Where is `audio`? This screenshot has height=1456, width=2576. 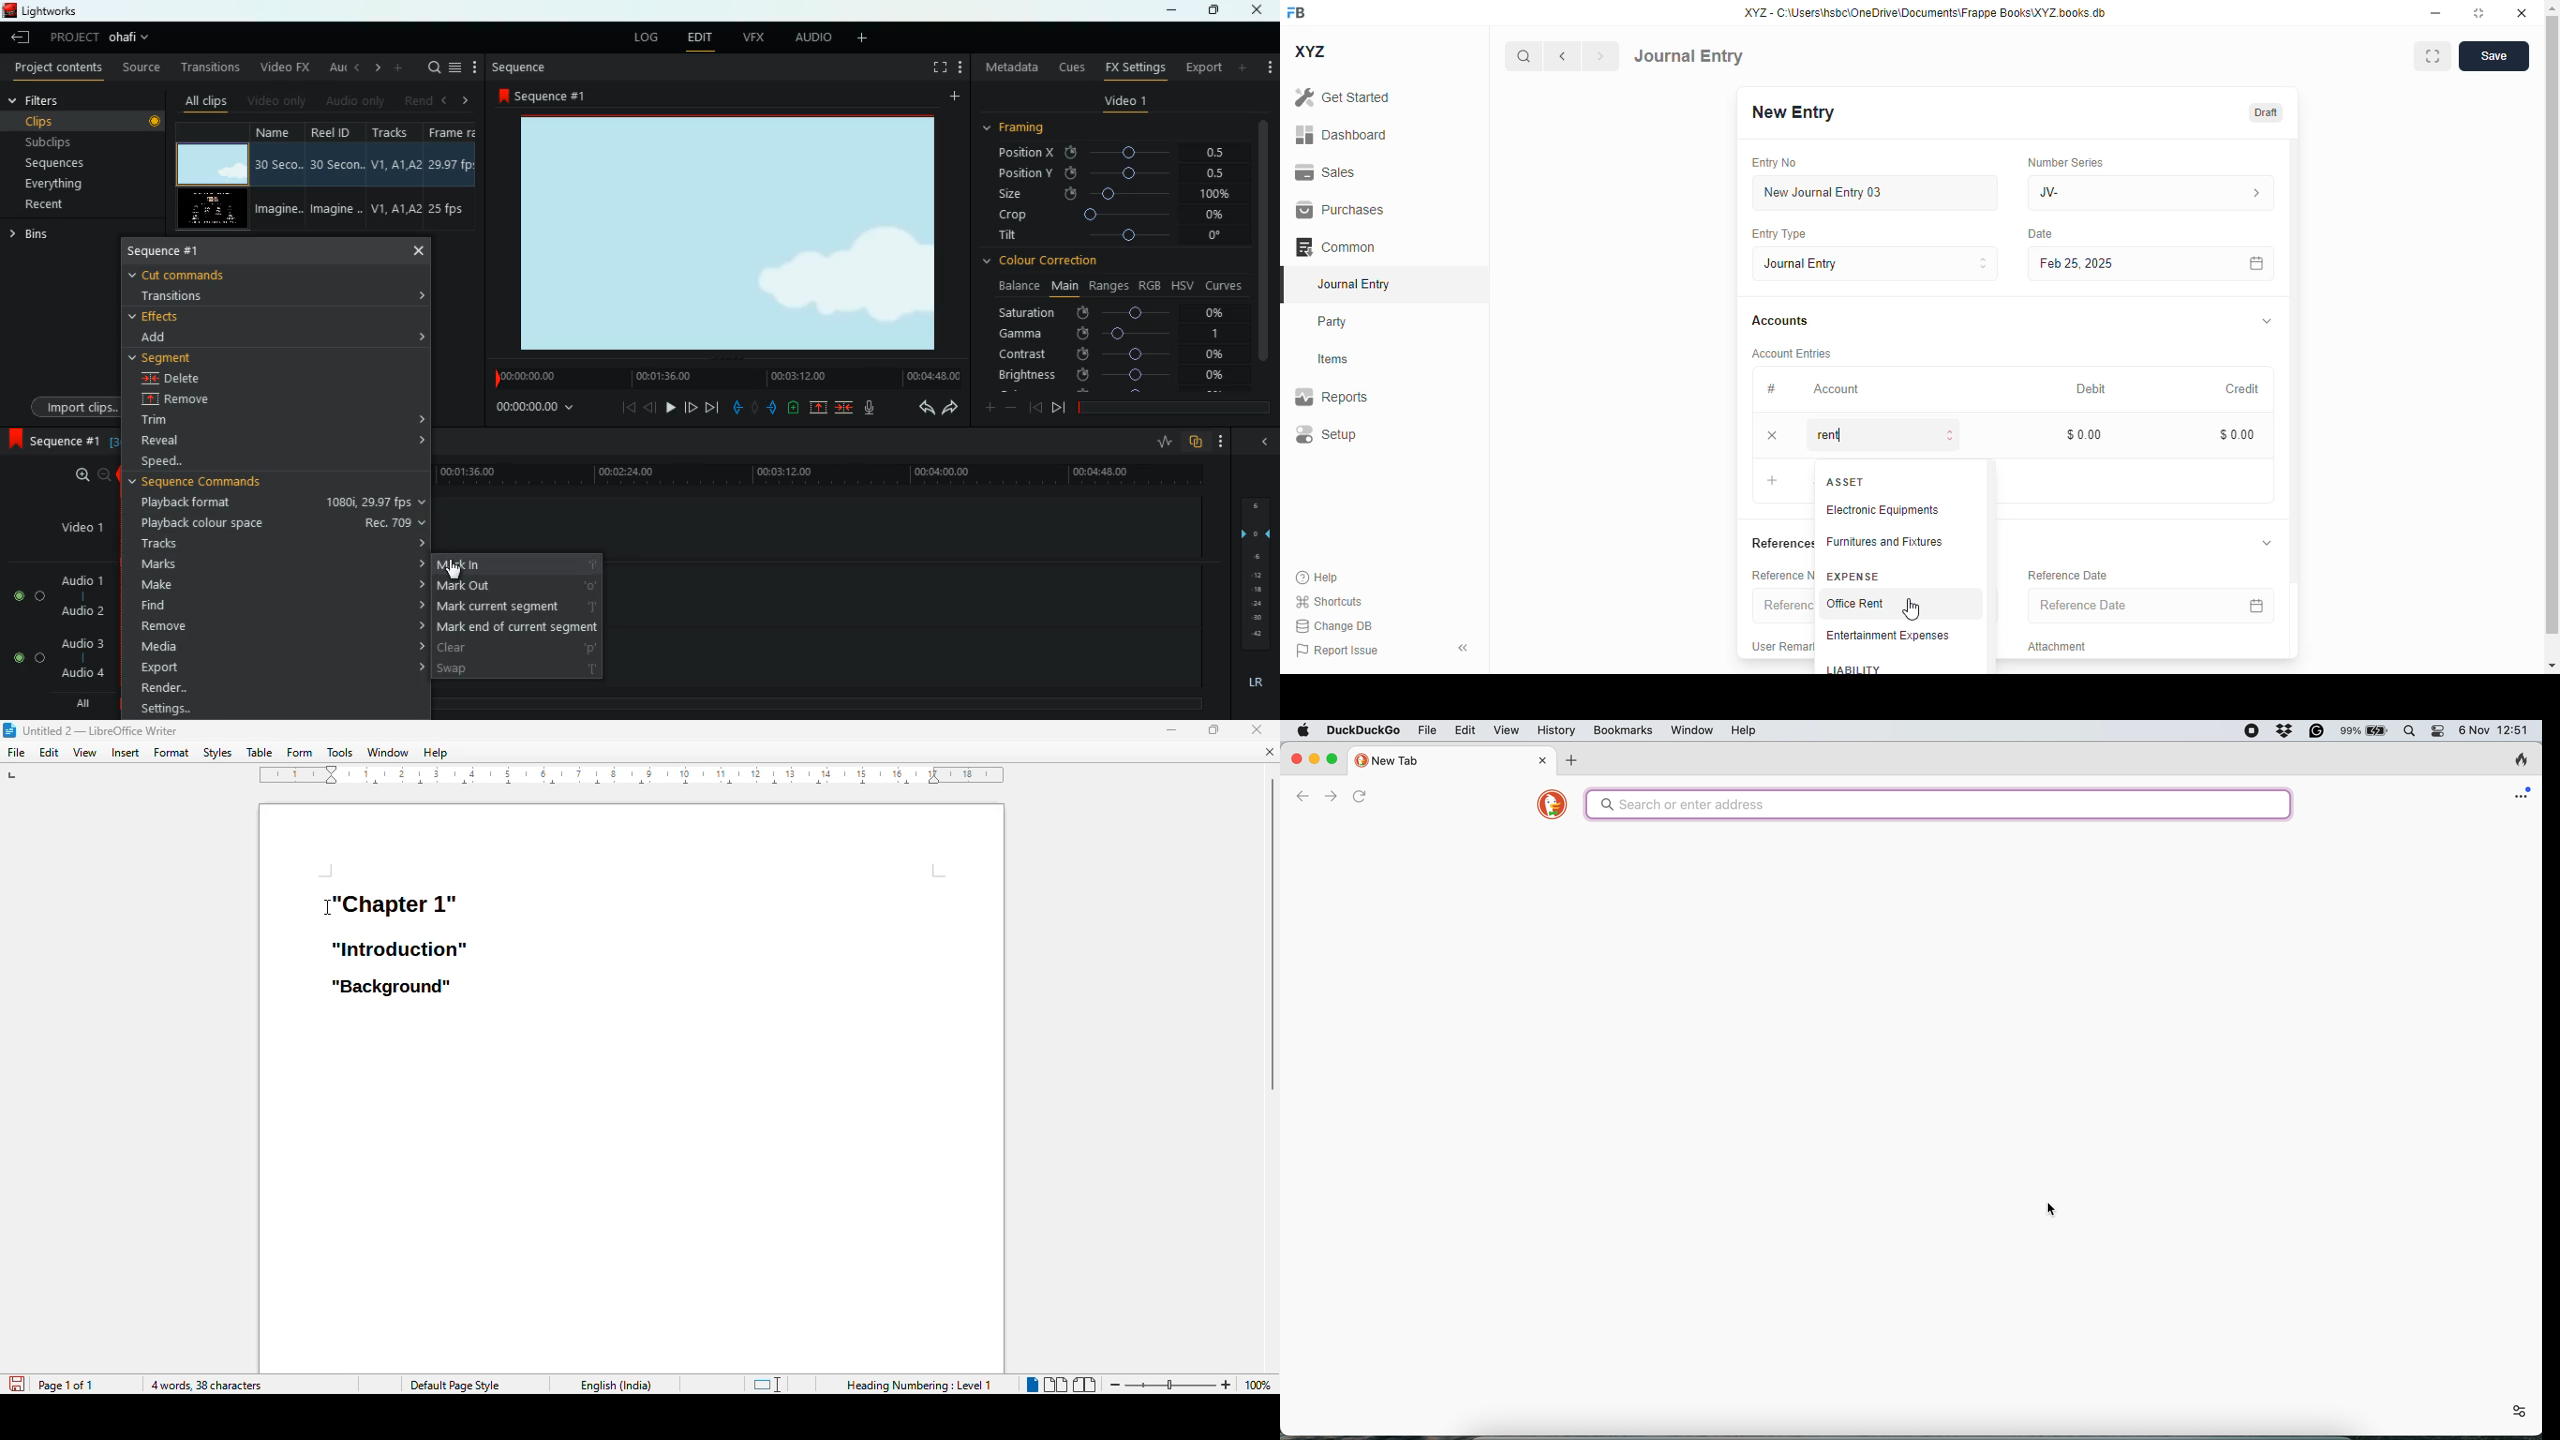
audio is located at coordinates (807, 37).